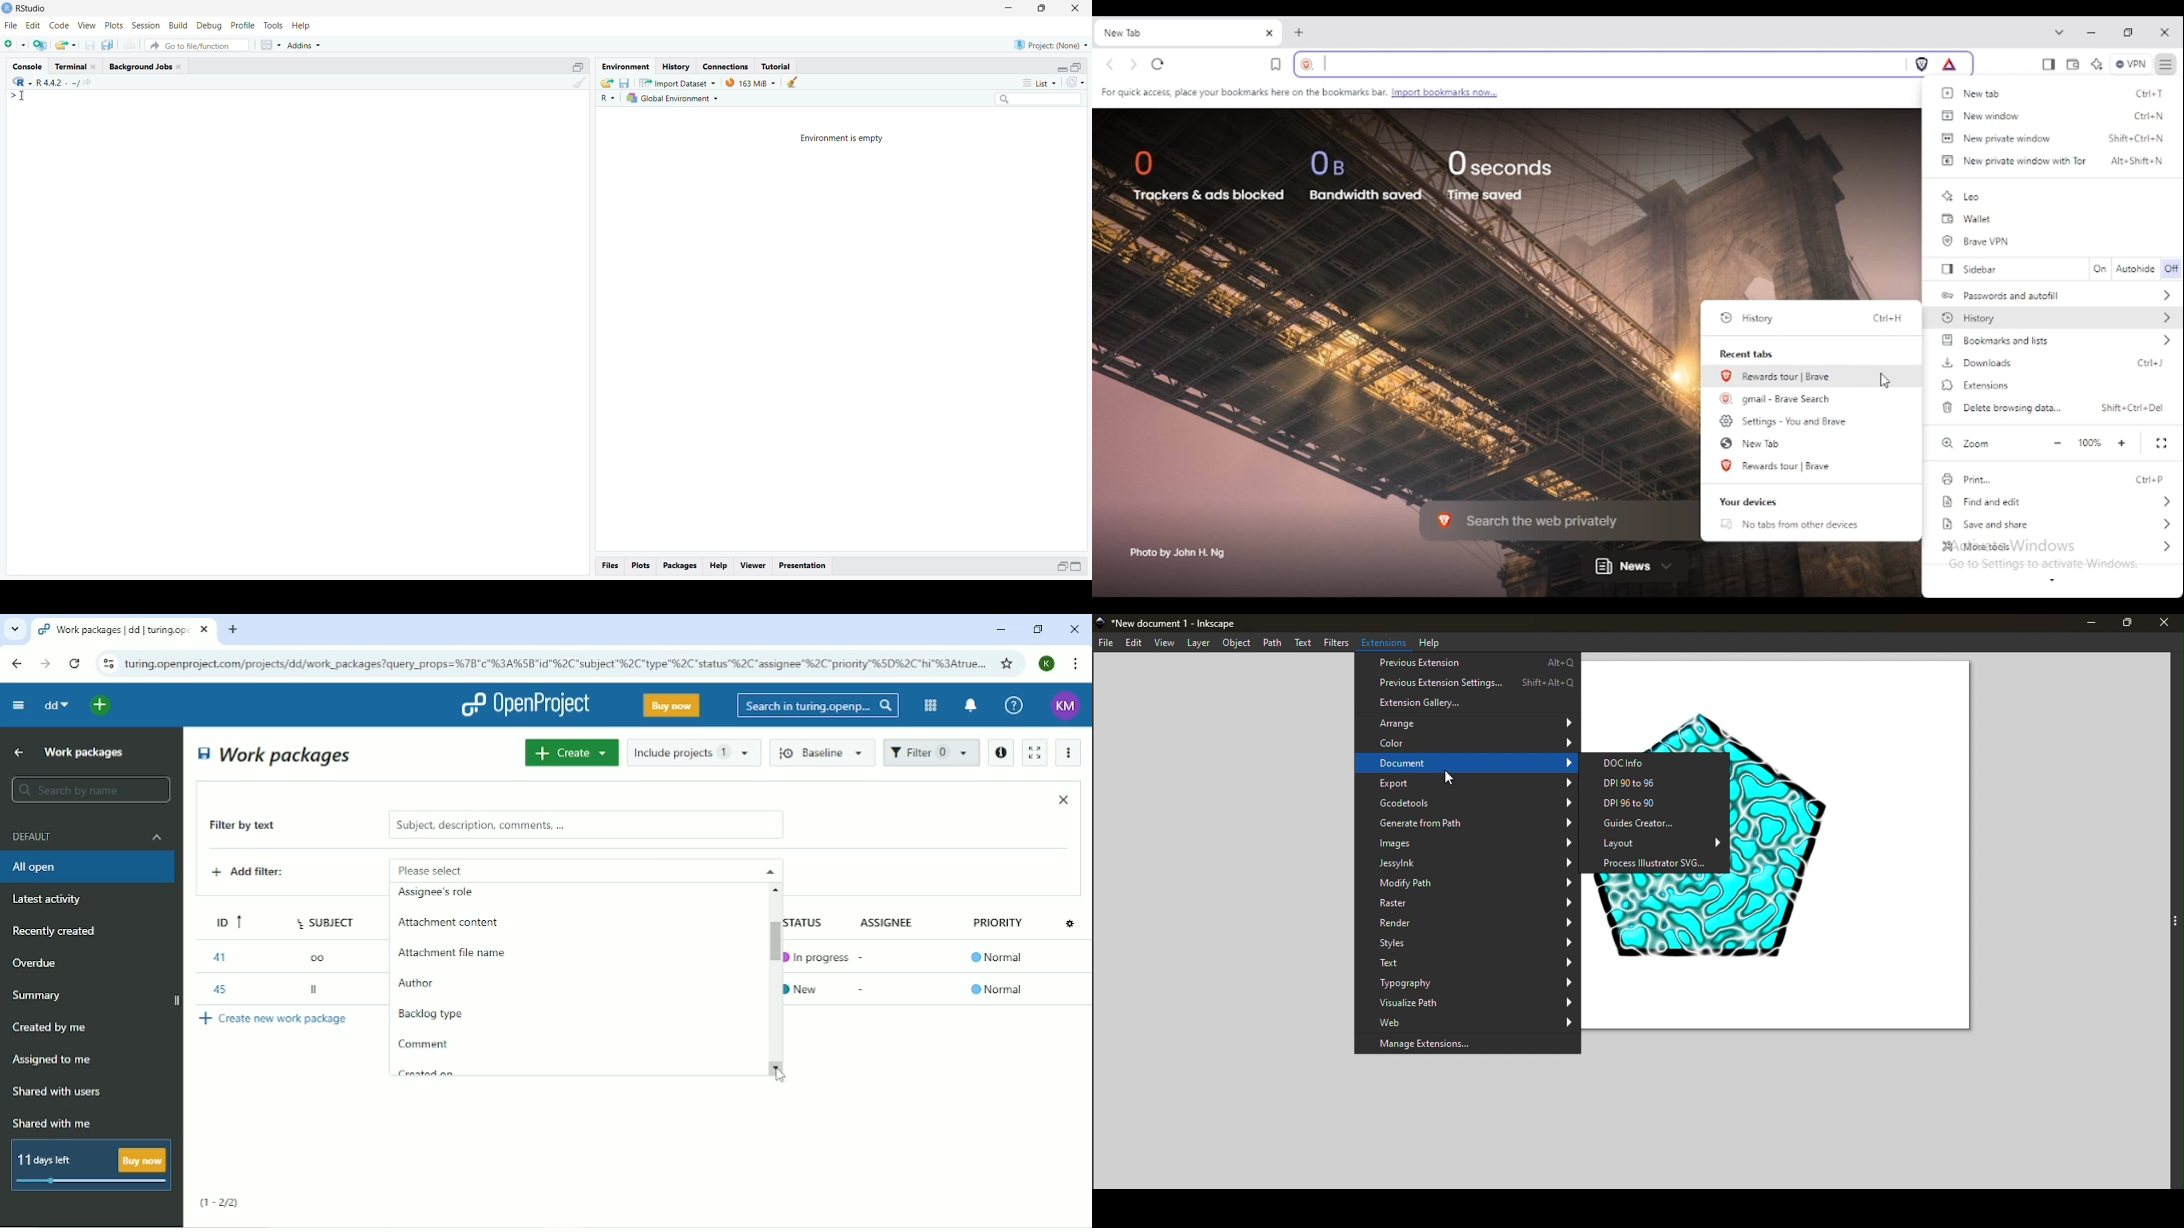 Image resolution: width=2184 pixels, height=1232 pixels. I want to click on Current tab, so click(124, 630).